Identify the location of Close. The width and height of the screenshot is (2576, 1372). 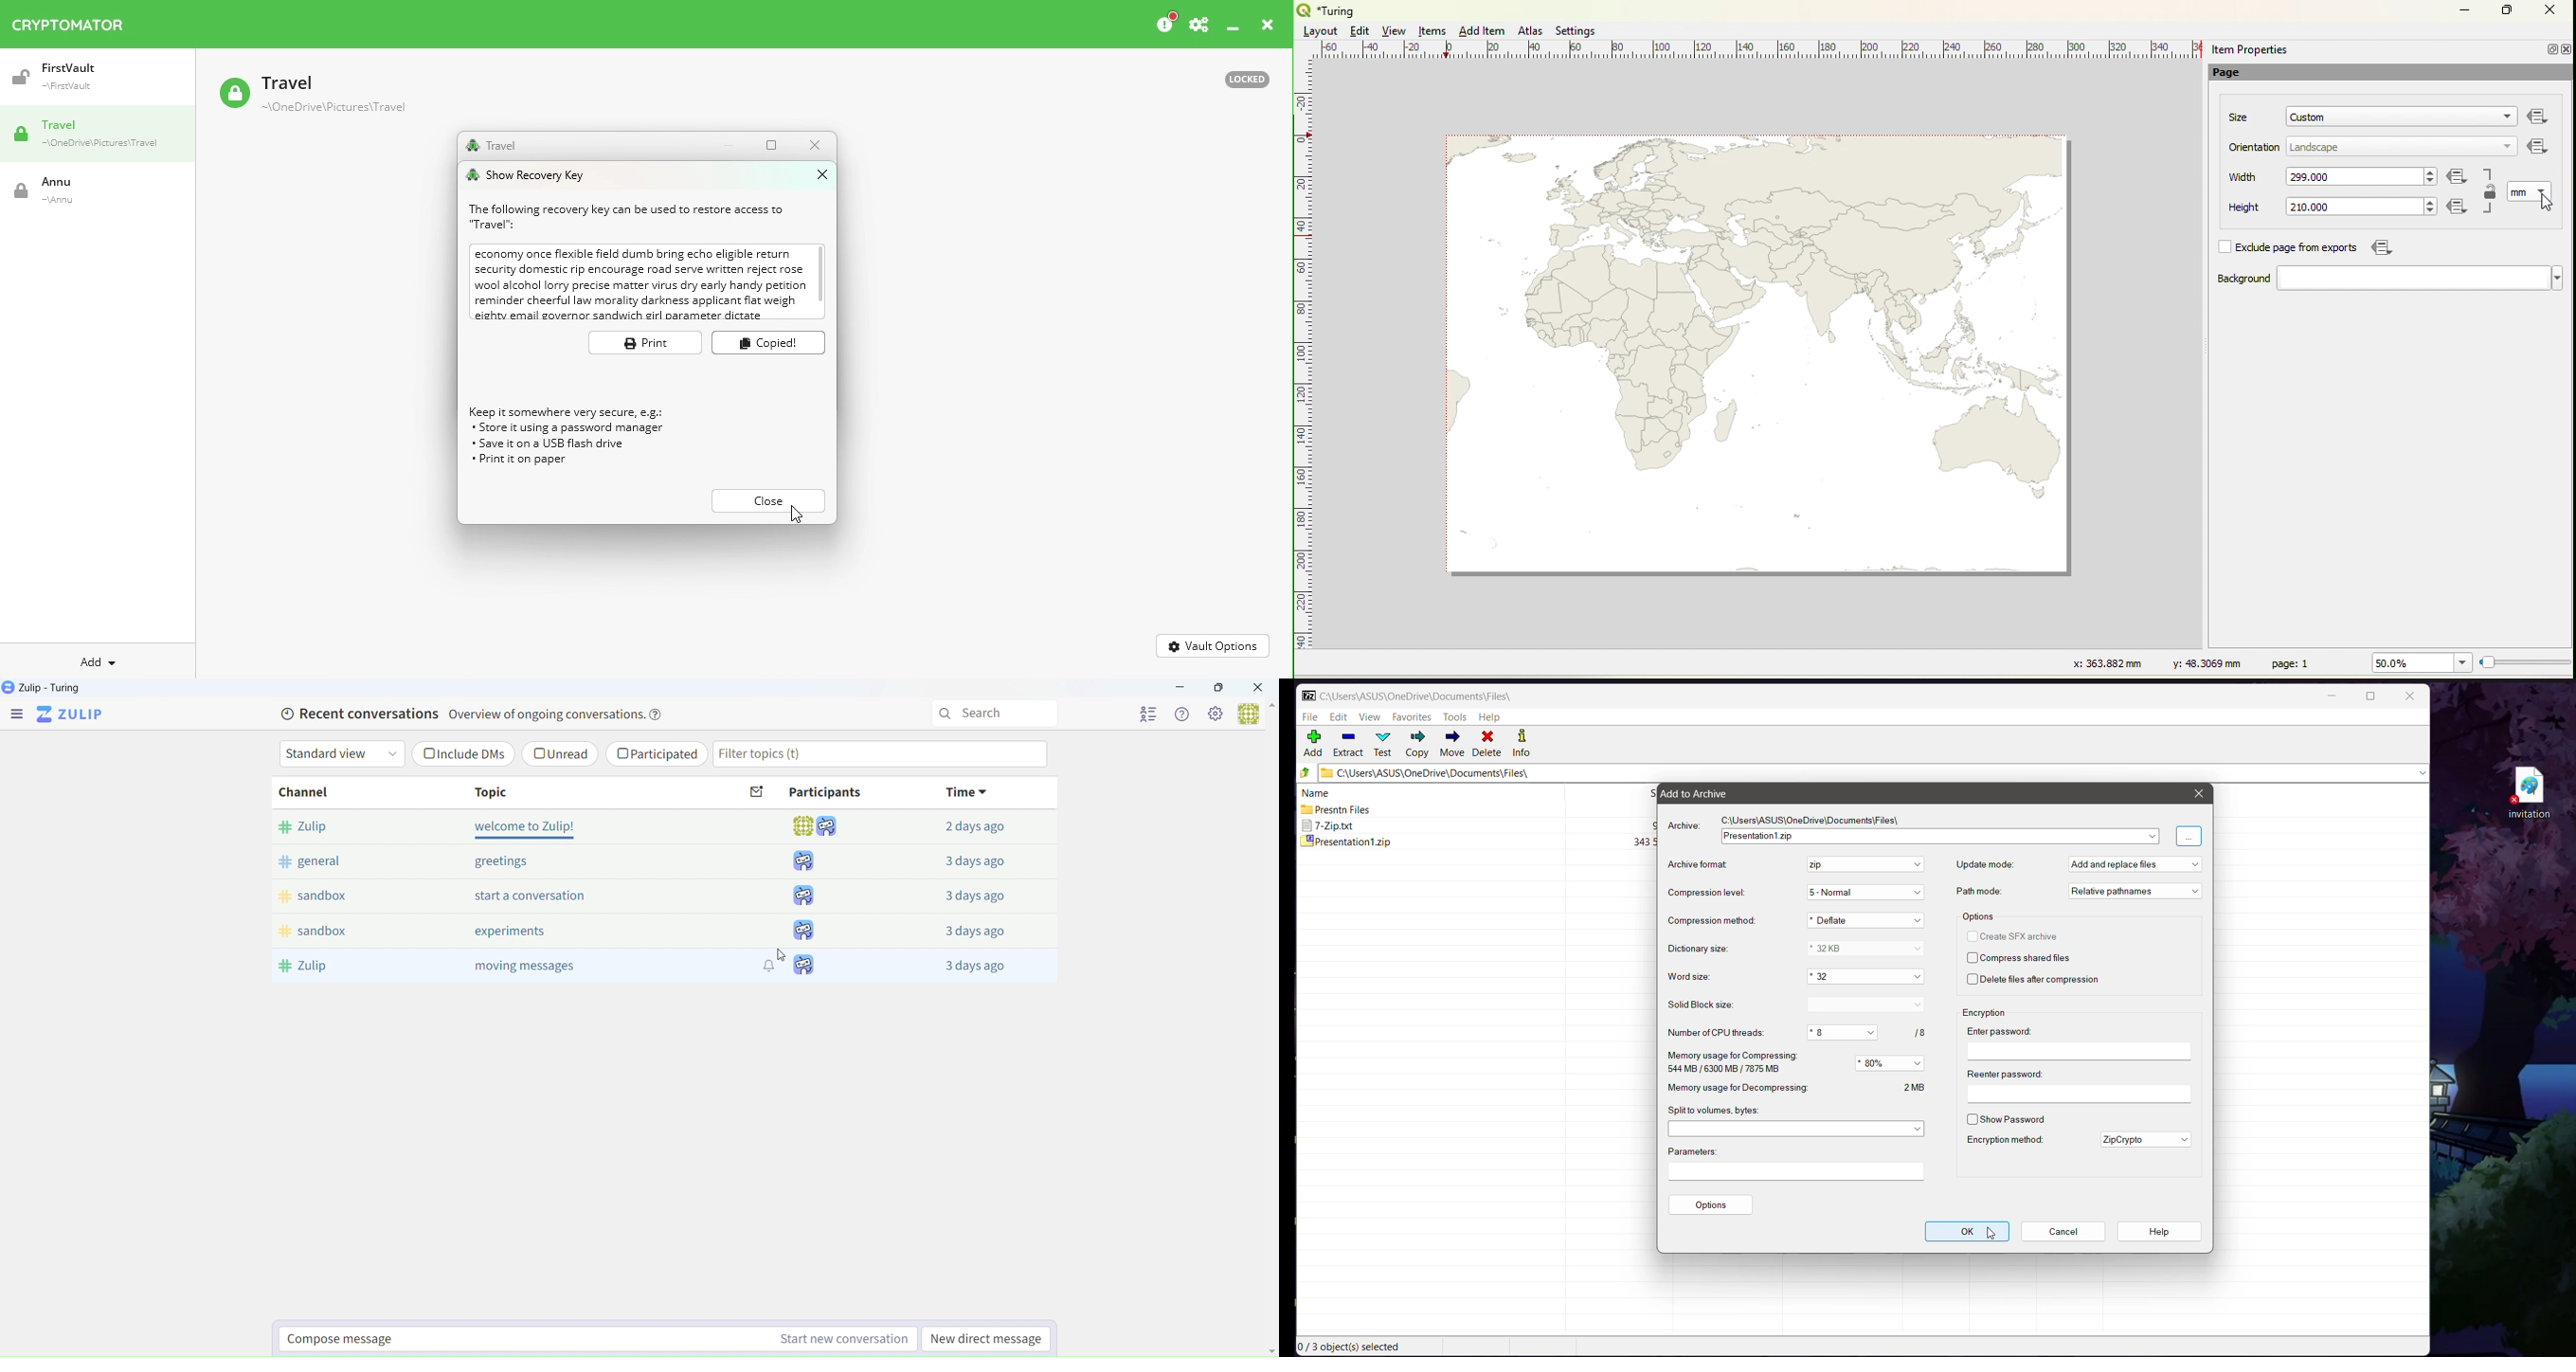
(1261, 689).